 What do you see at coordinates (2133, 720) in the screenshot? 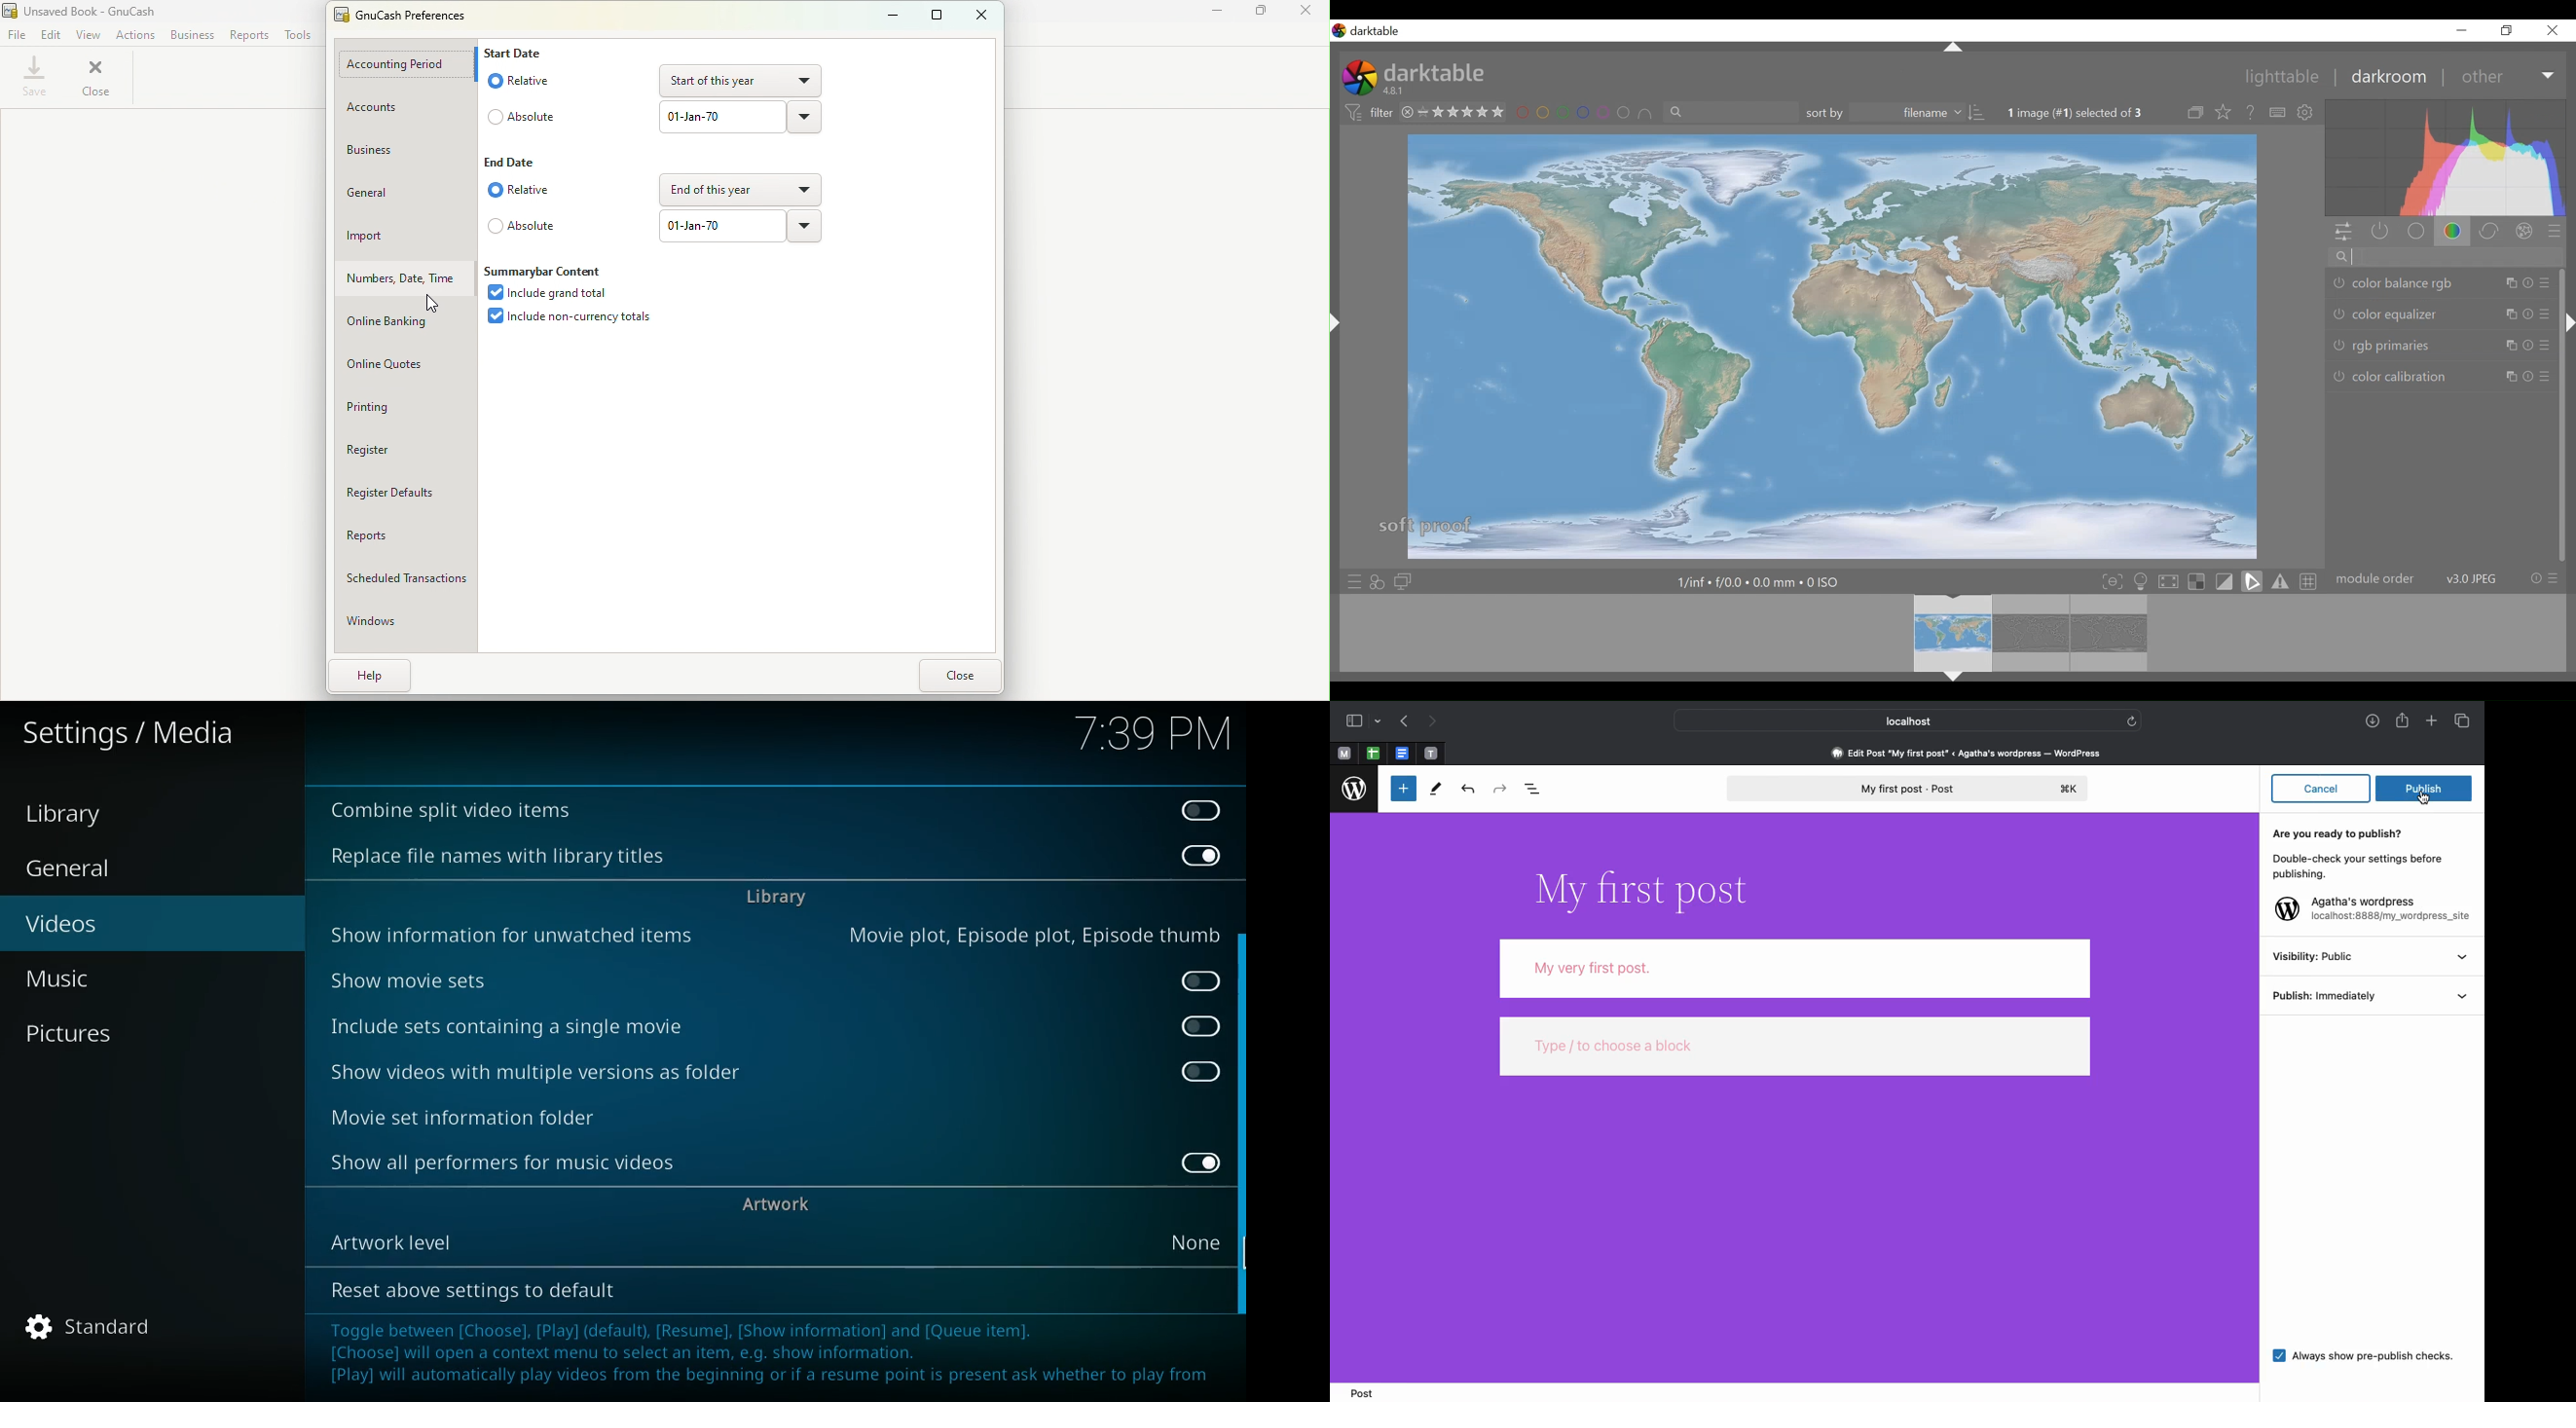
I see `refresh` at bounding box center [2133, 720].